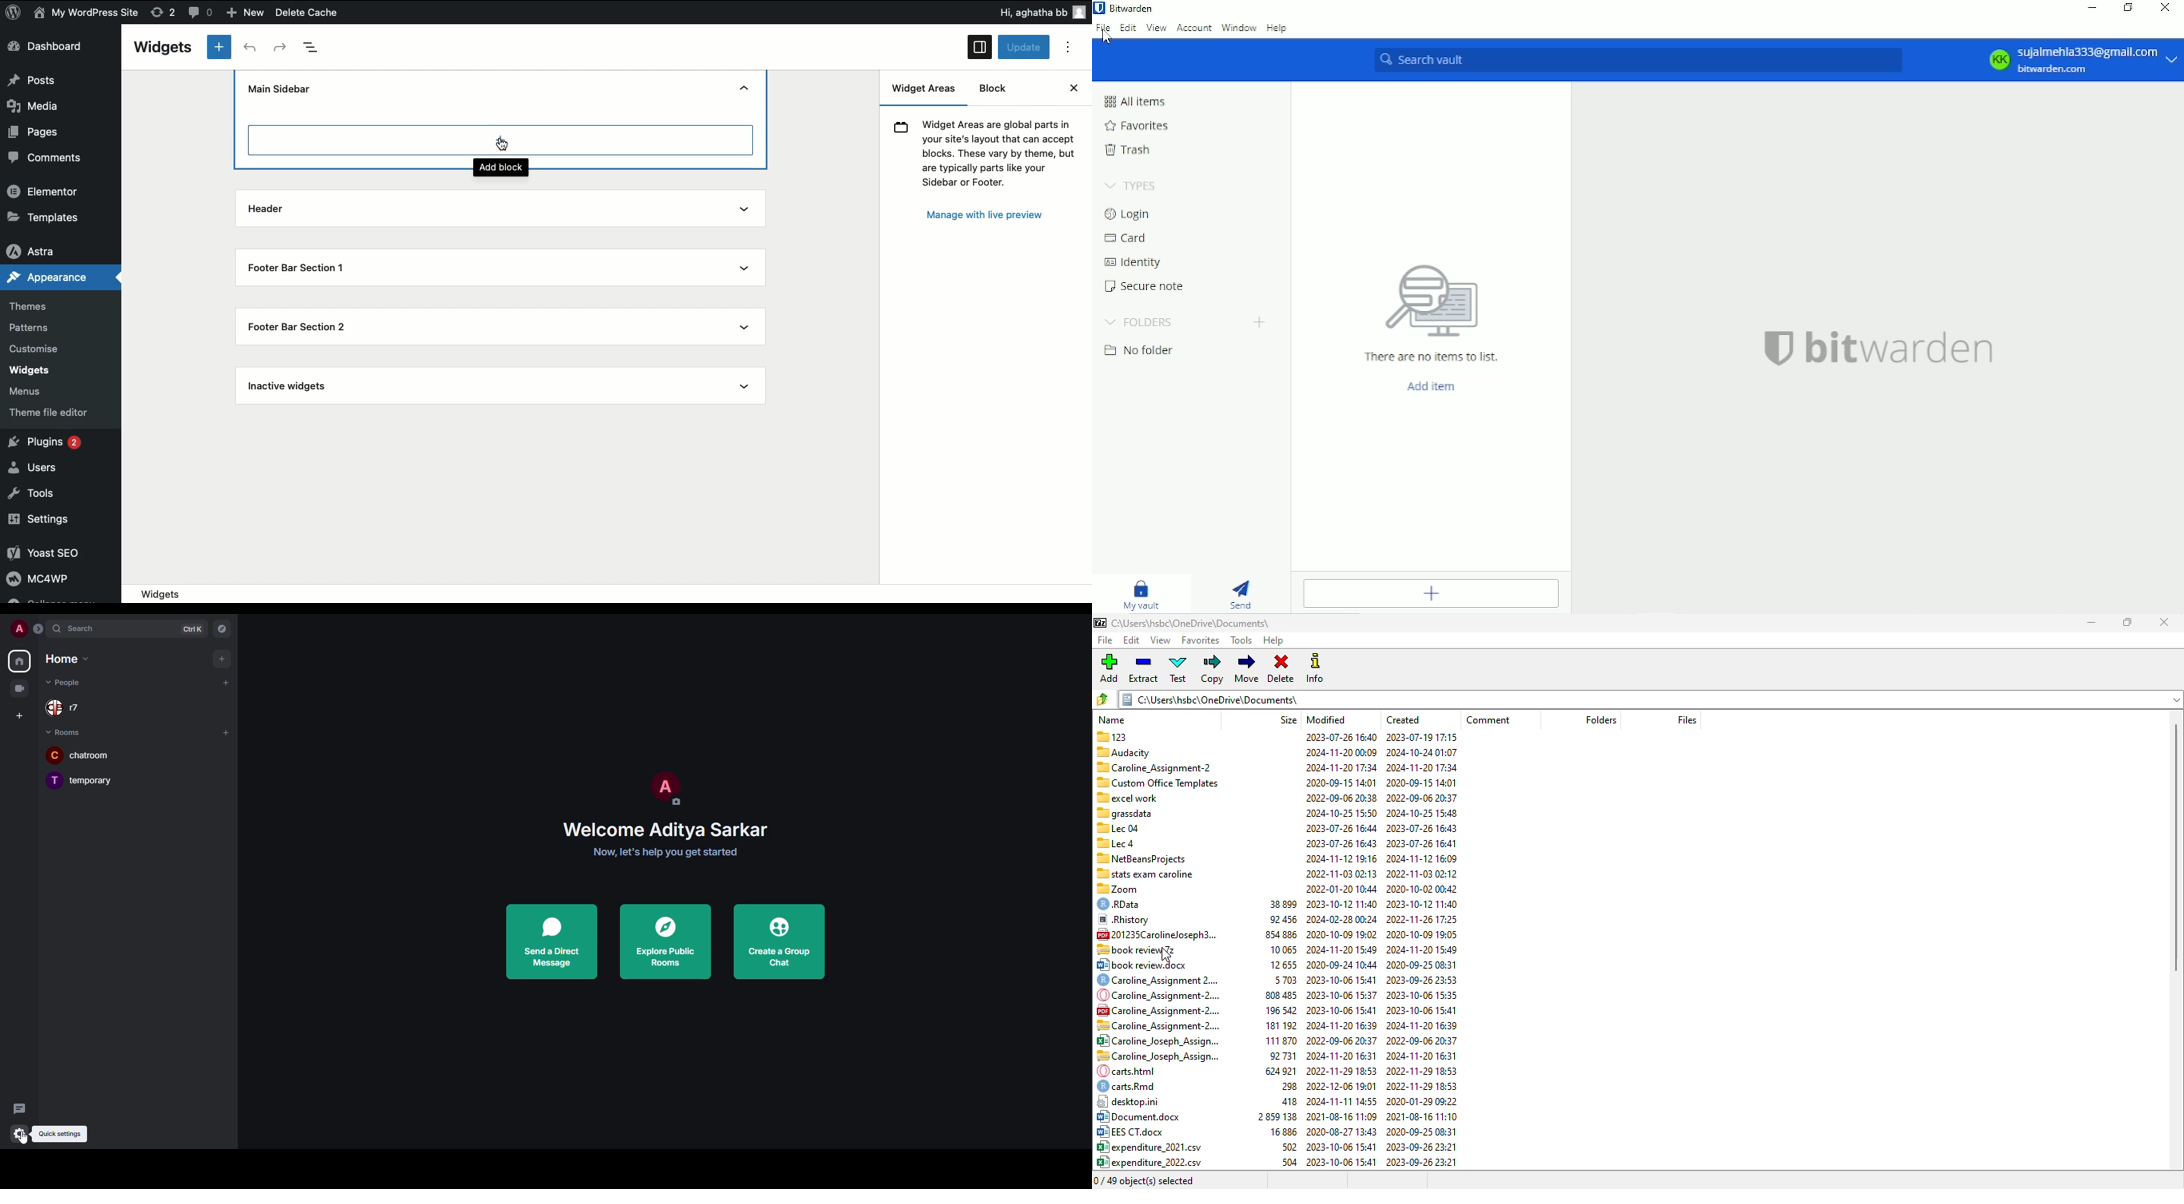 The height and width of the screenshot is (1204, 2184). What do you see at coordinates (2091, 623) in the screenshot?
I see `minimize` at bounding box center [2091, 623].